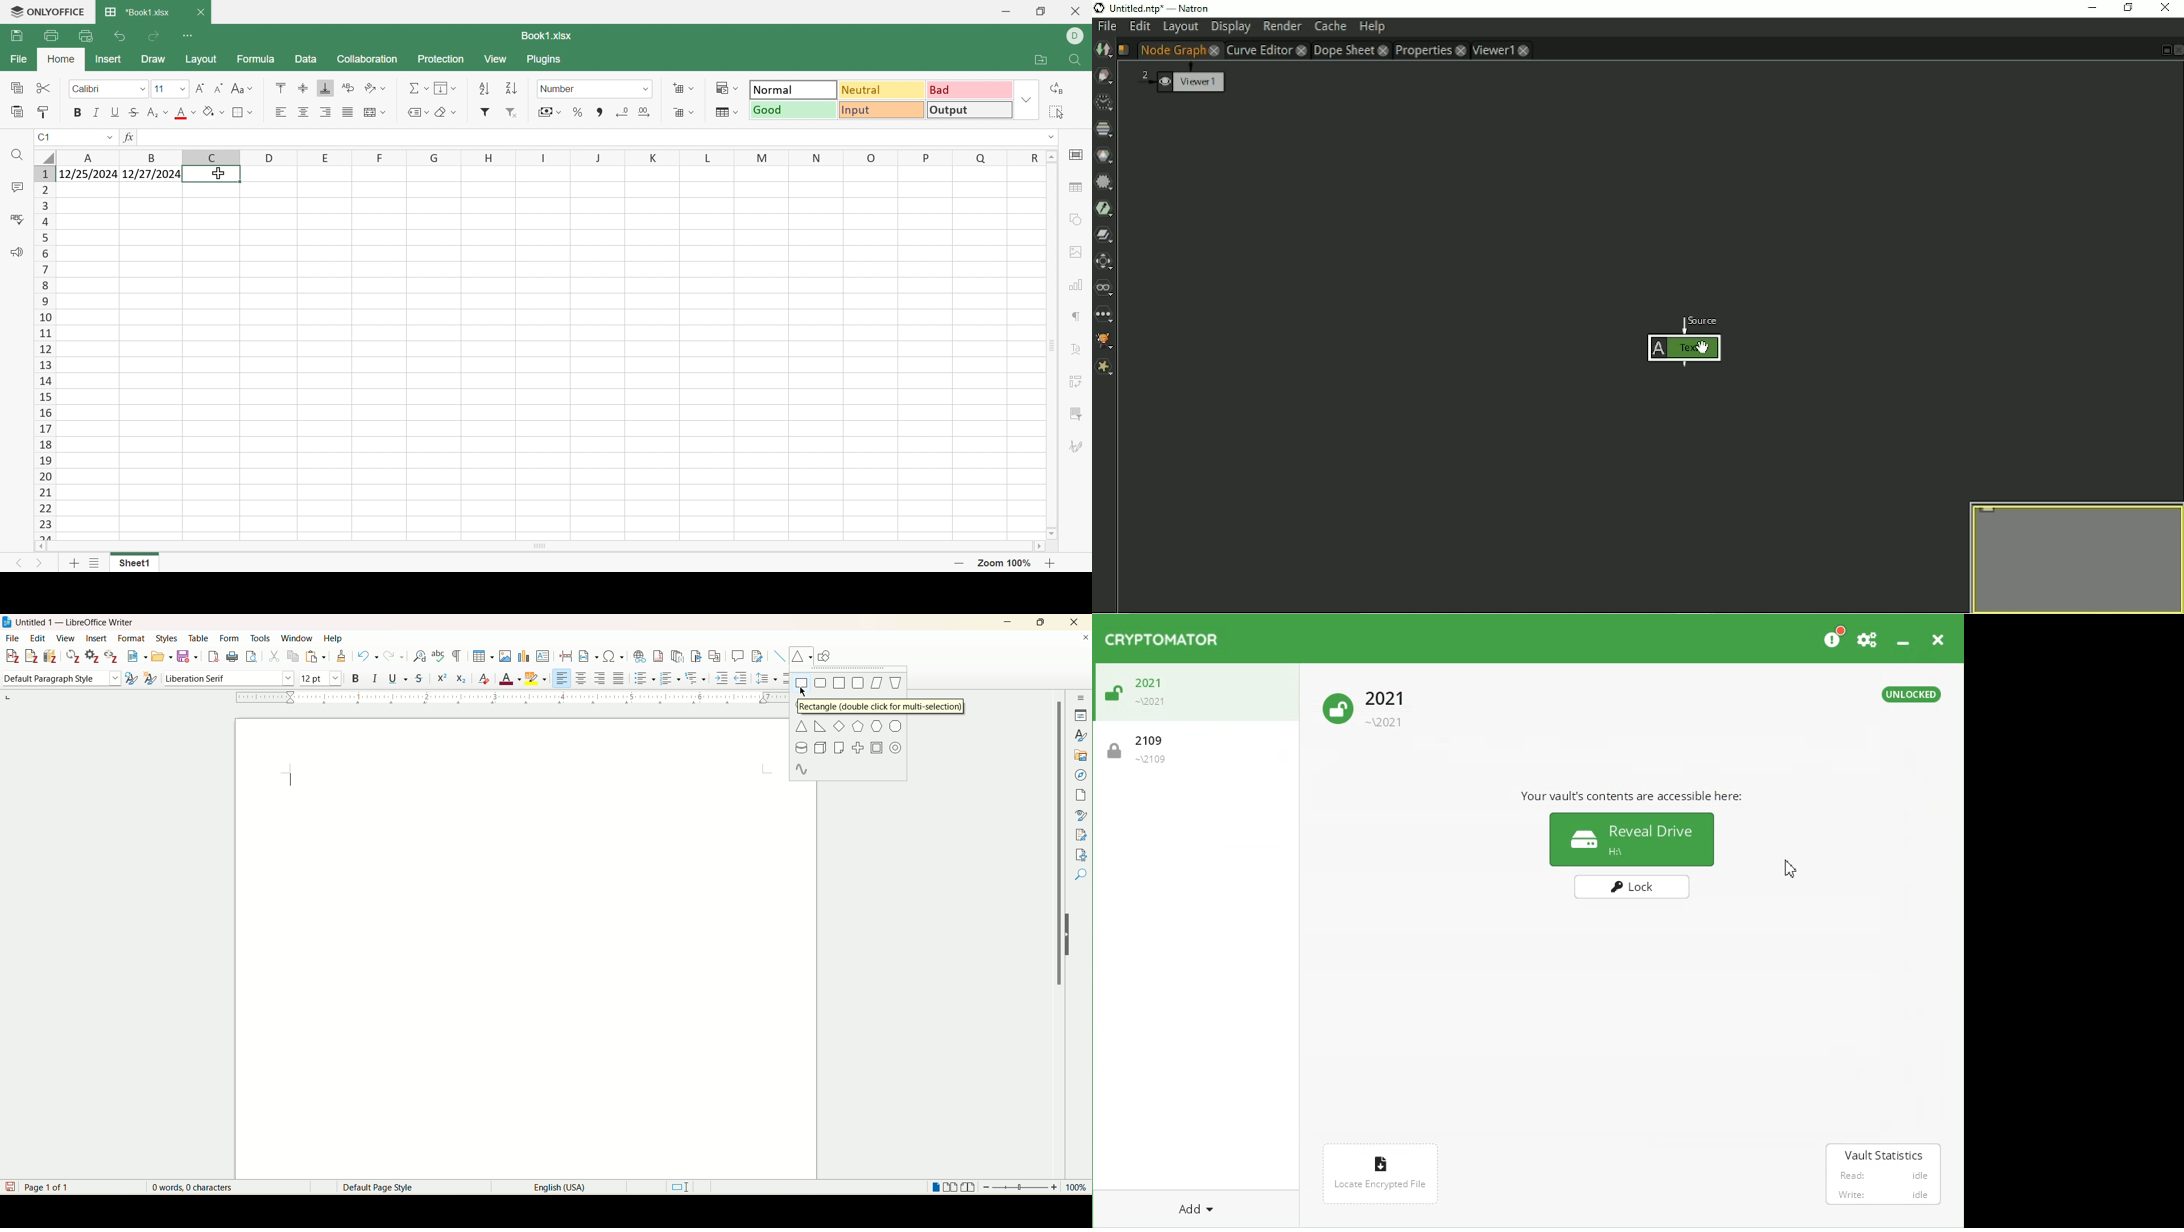  Describe the element at coordinates (968, 1187) in the screenshot. I see `book view` at that location.